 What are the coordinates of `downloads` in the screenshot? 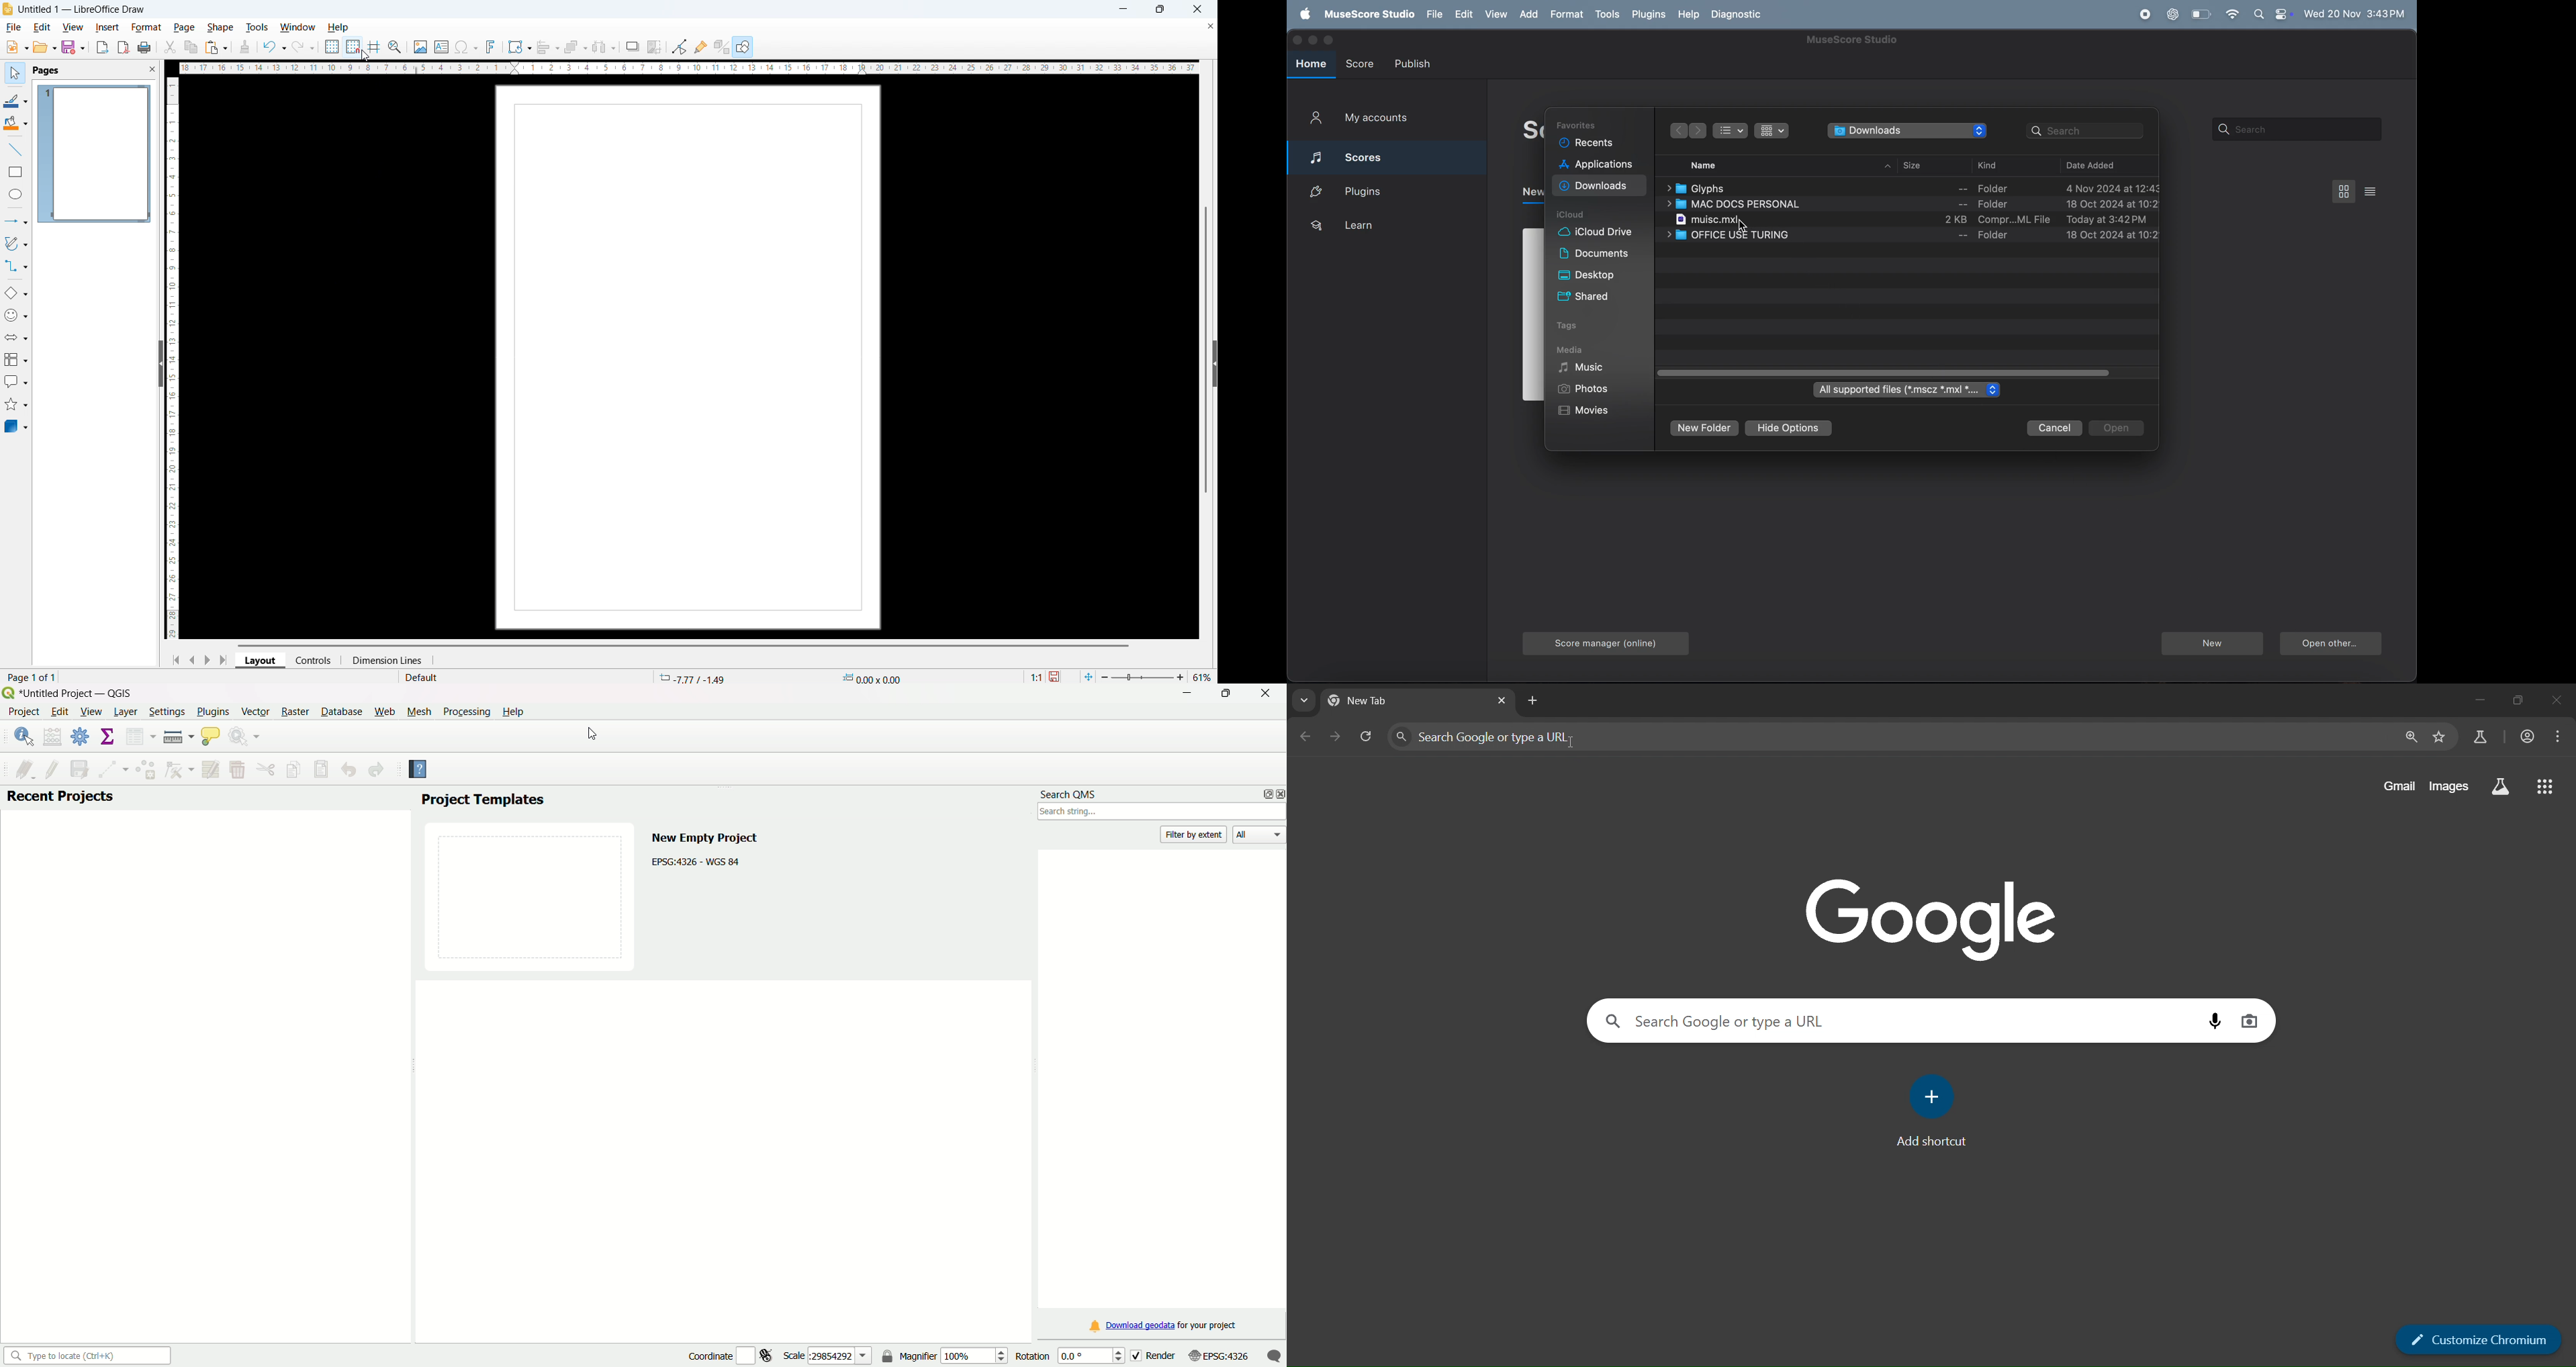 It's located at (1907, 131).